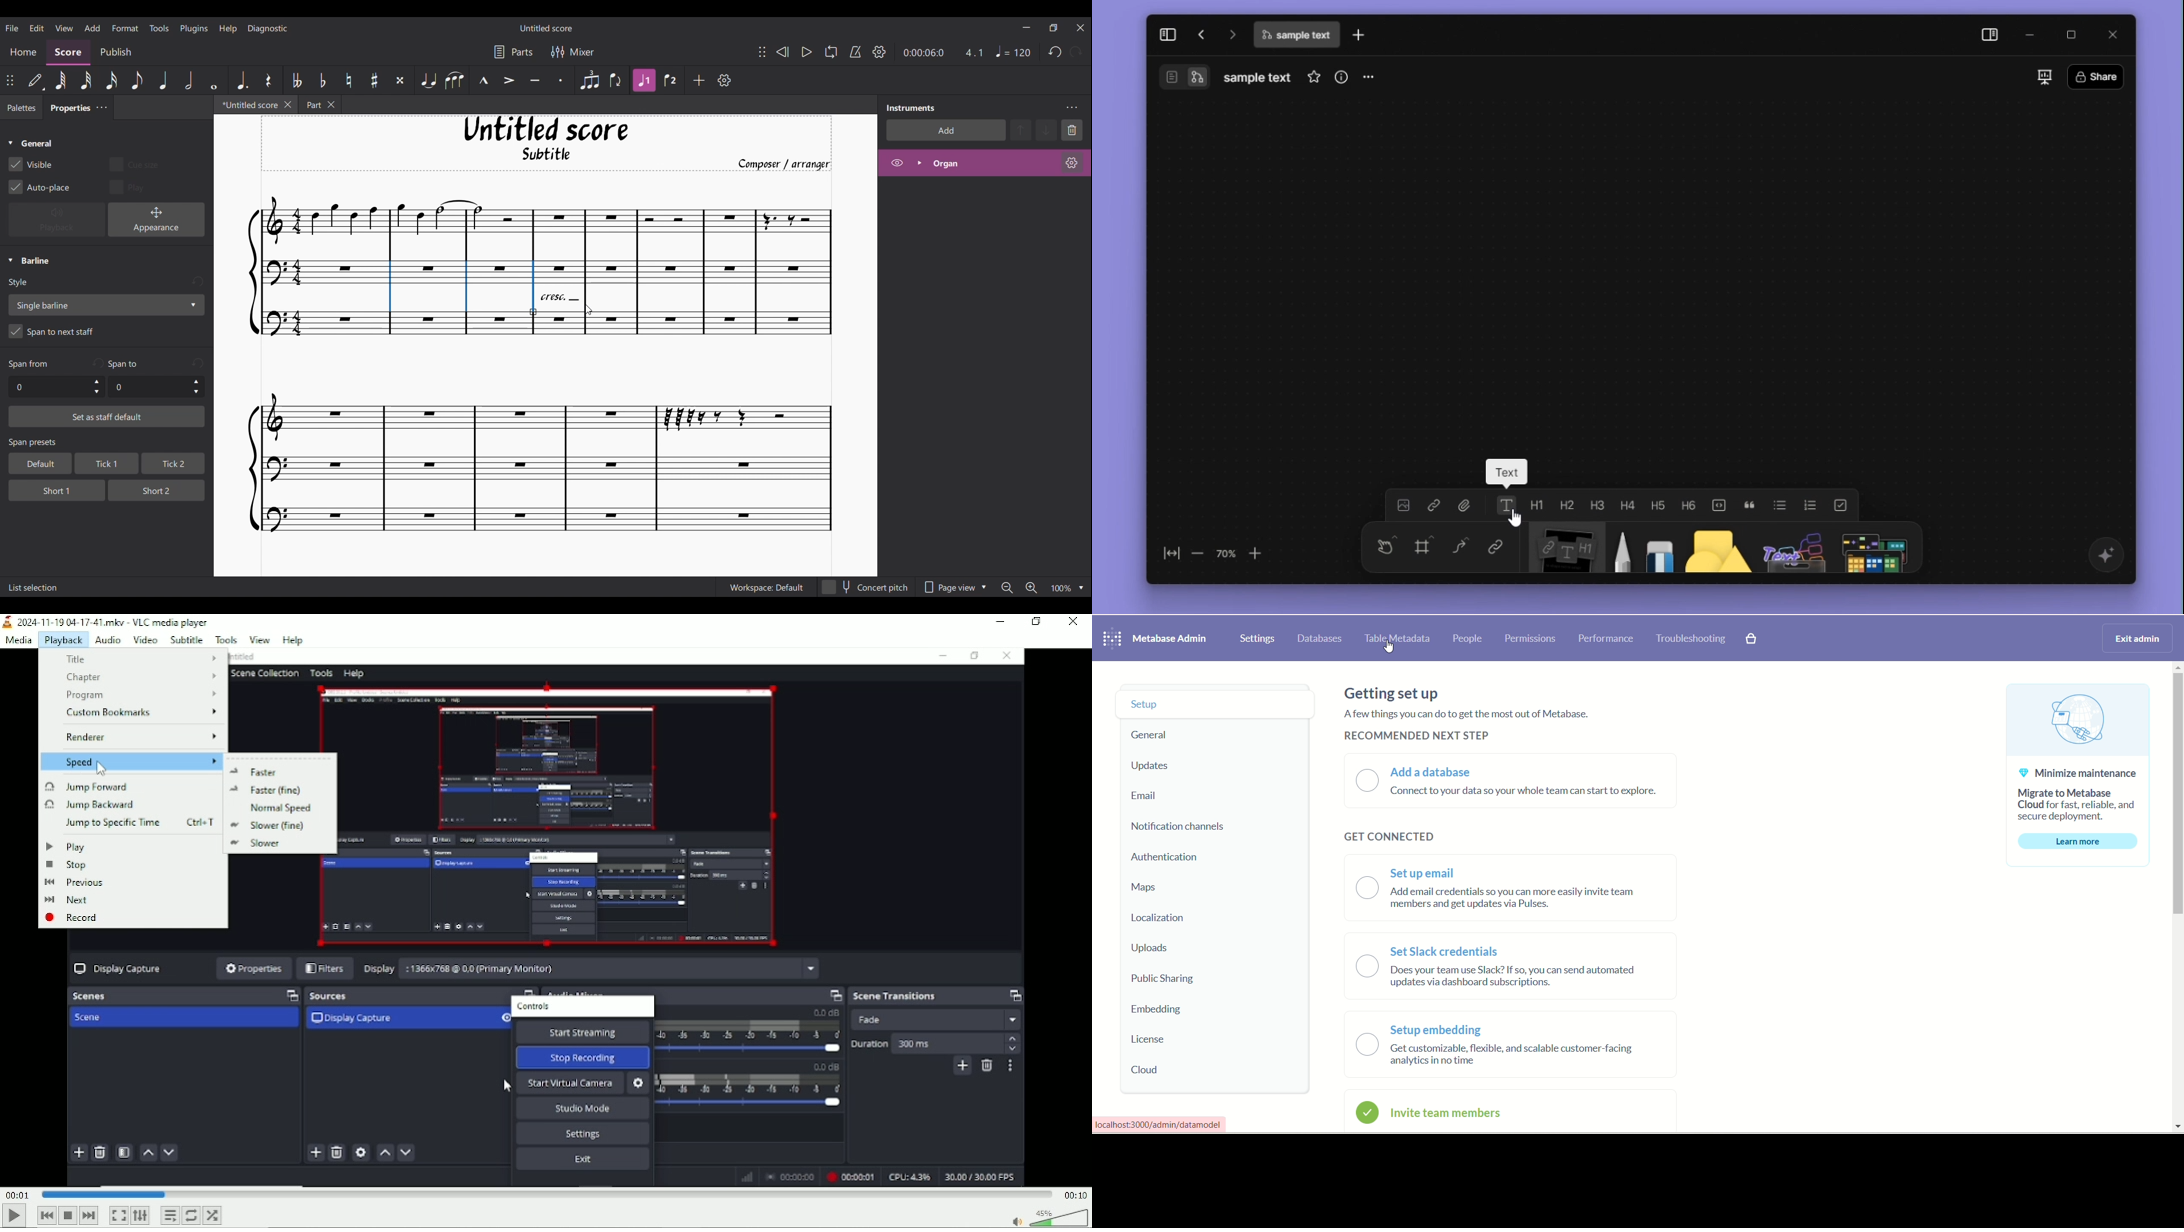 This screenshot has height=1232, width=2184. Describe the element at coordinates (782, 52) in the screenshot. I see `Rewind` at that location.